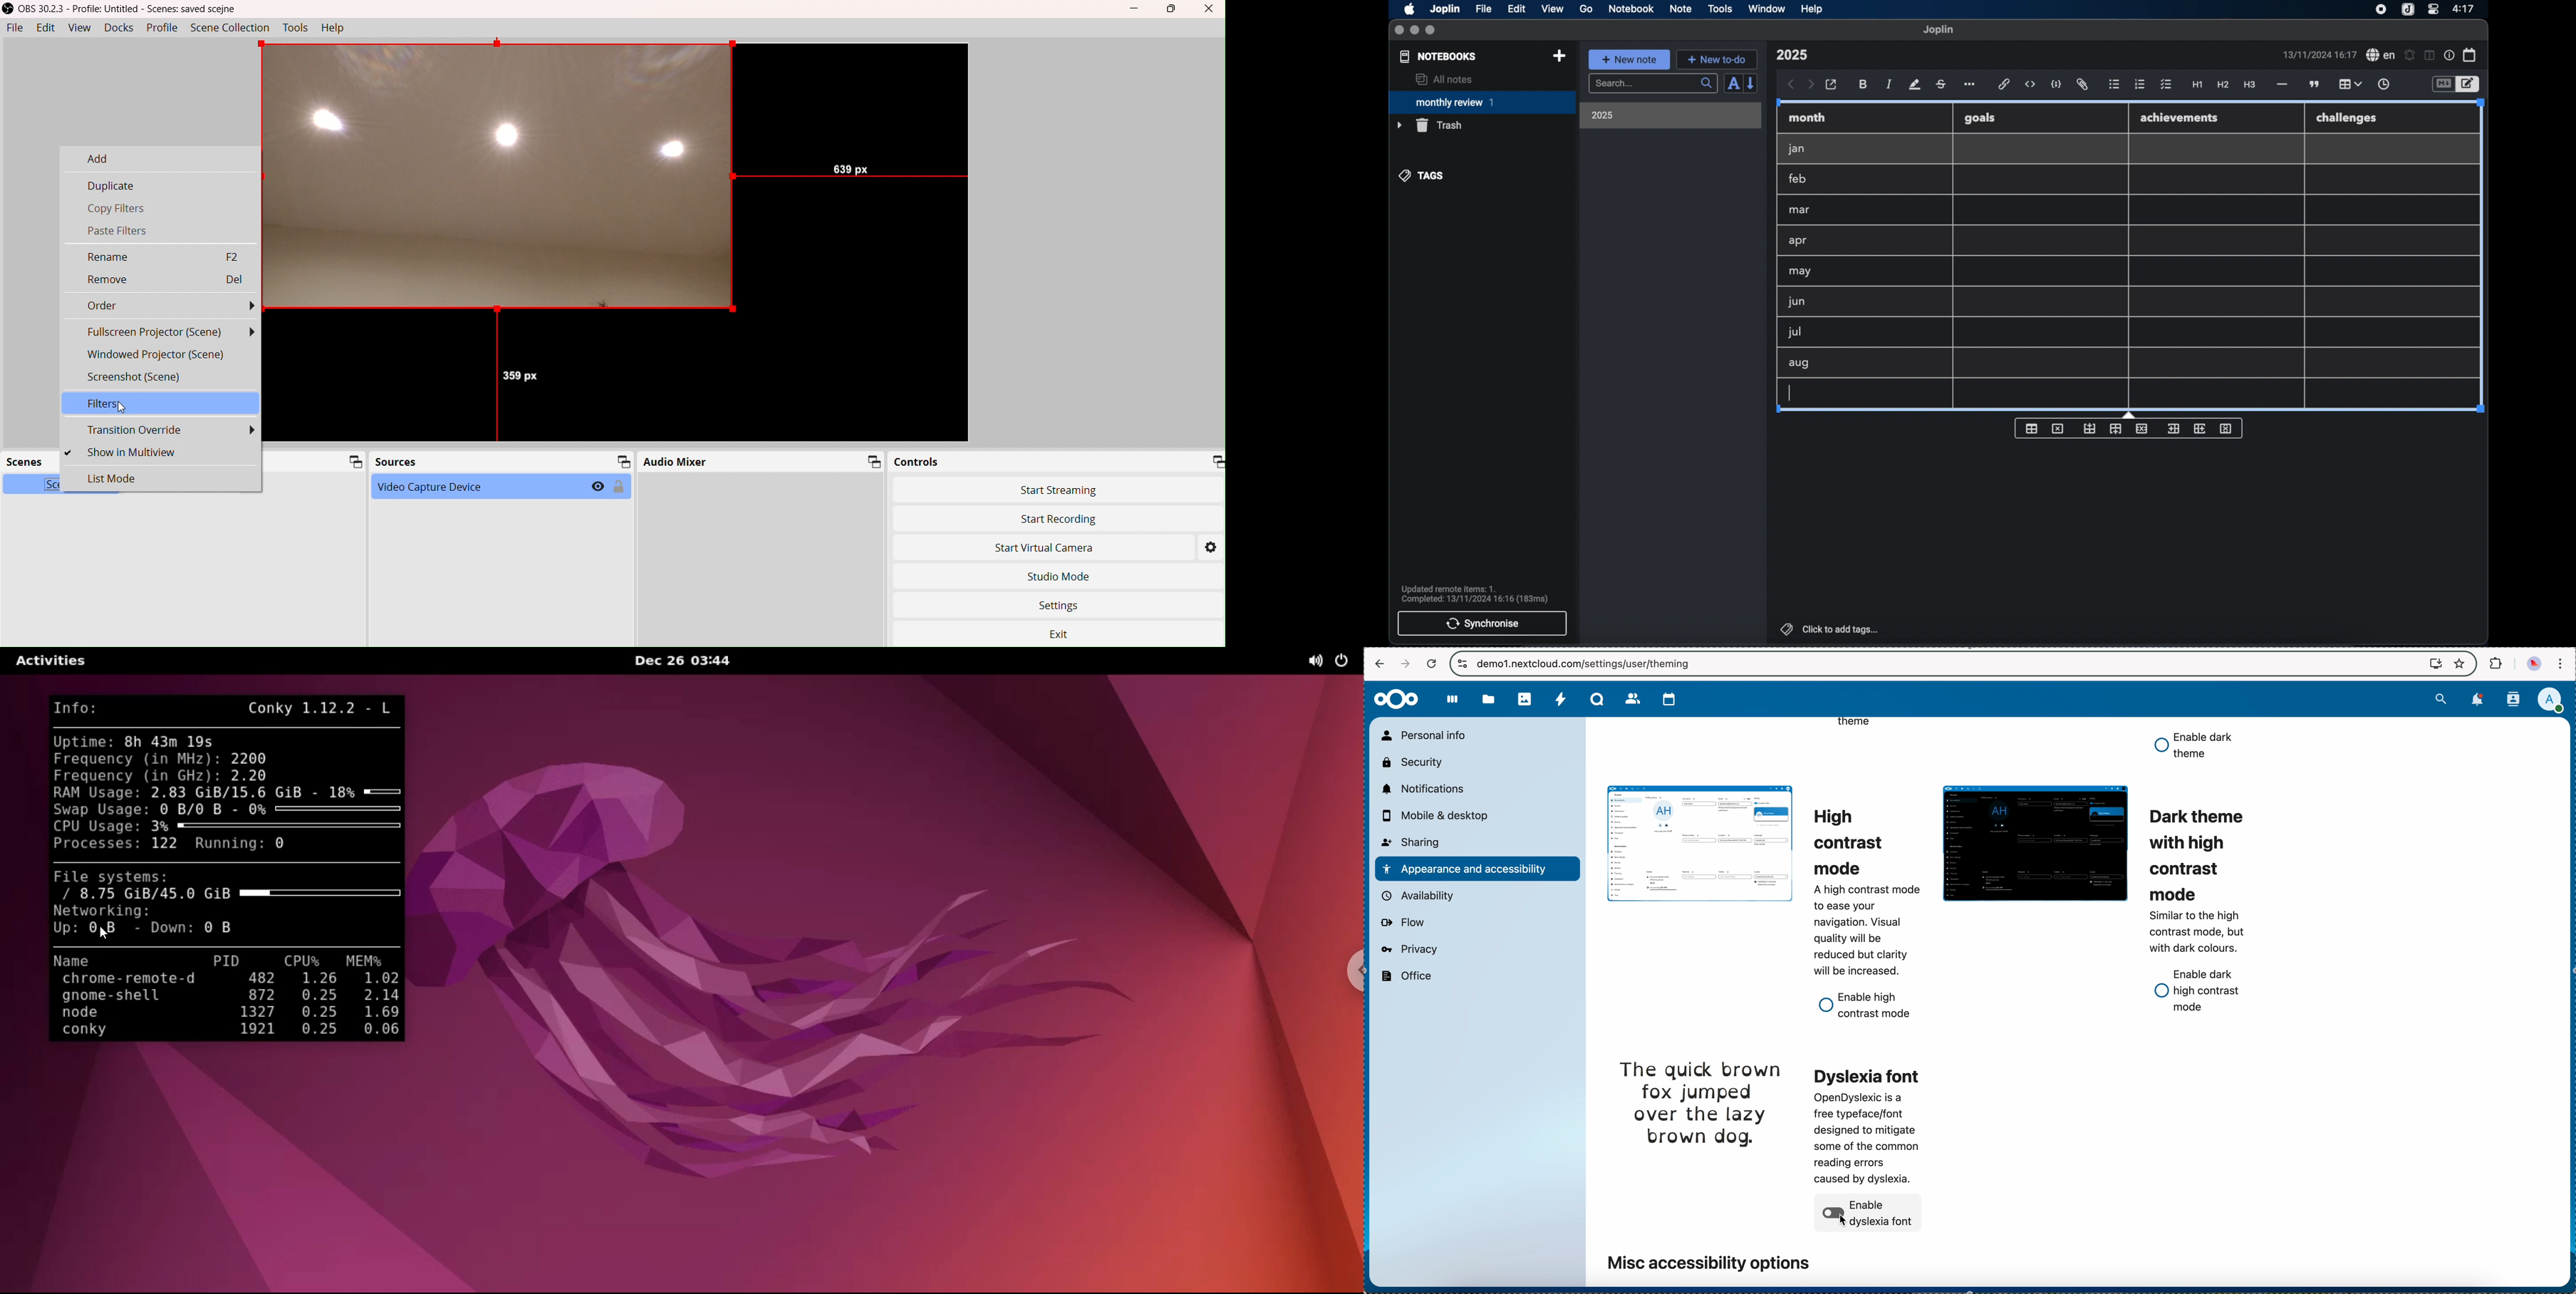 This screenshot has height=1316, width=2576. What do you see at coordinates (1938, 29) in the screenshot?
I see `joplin` at bounding box center [1938, 29].